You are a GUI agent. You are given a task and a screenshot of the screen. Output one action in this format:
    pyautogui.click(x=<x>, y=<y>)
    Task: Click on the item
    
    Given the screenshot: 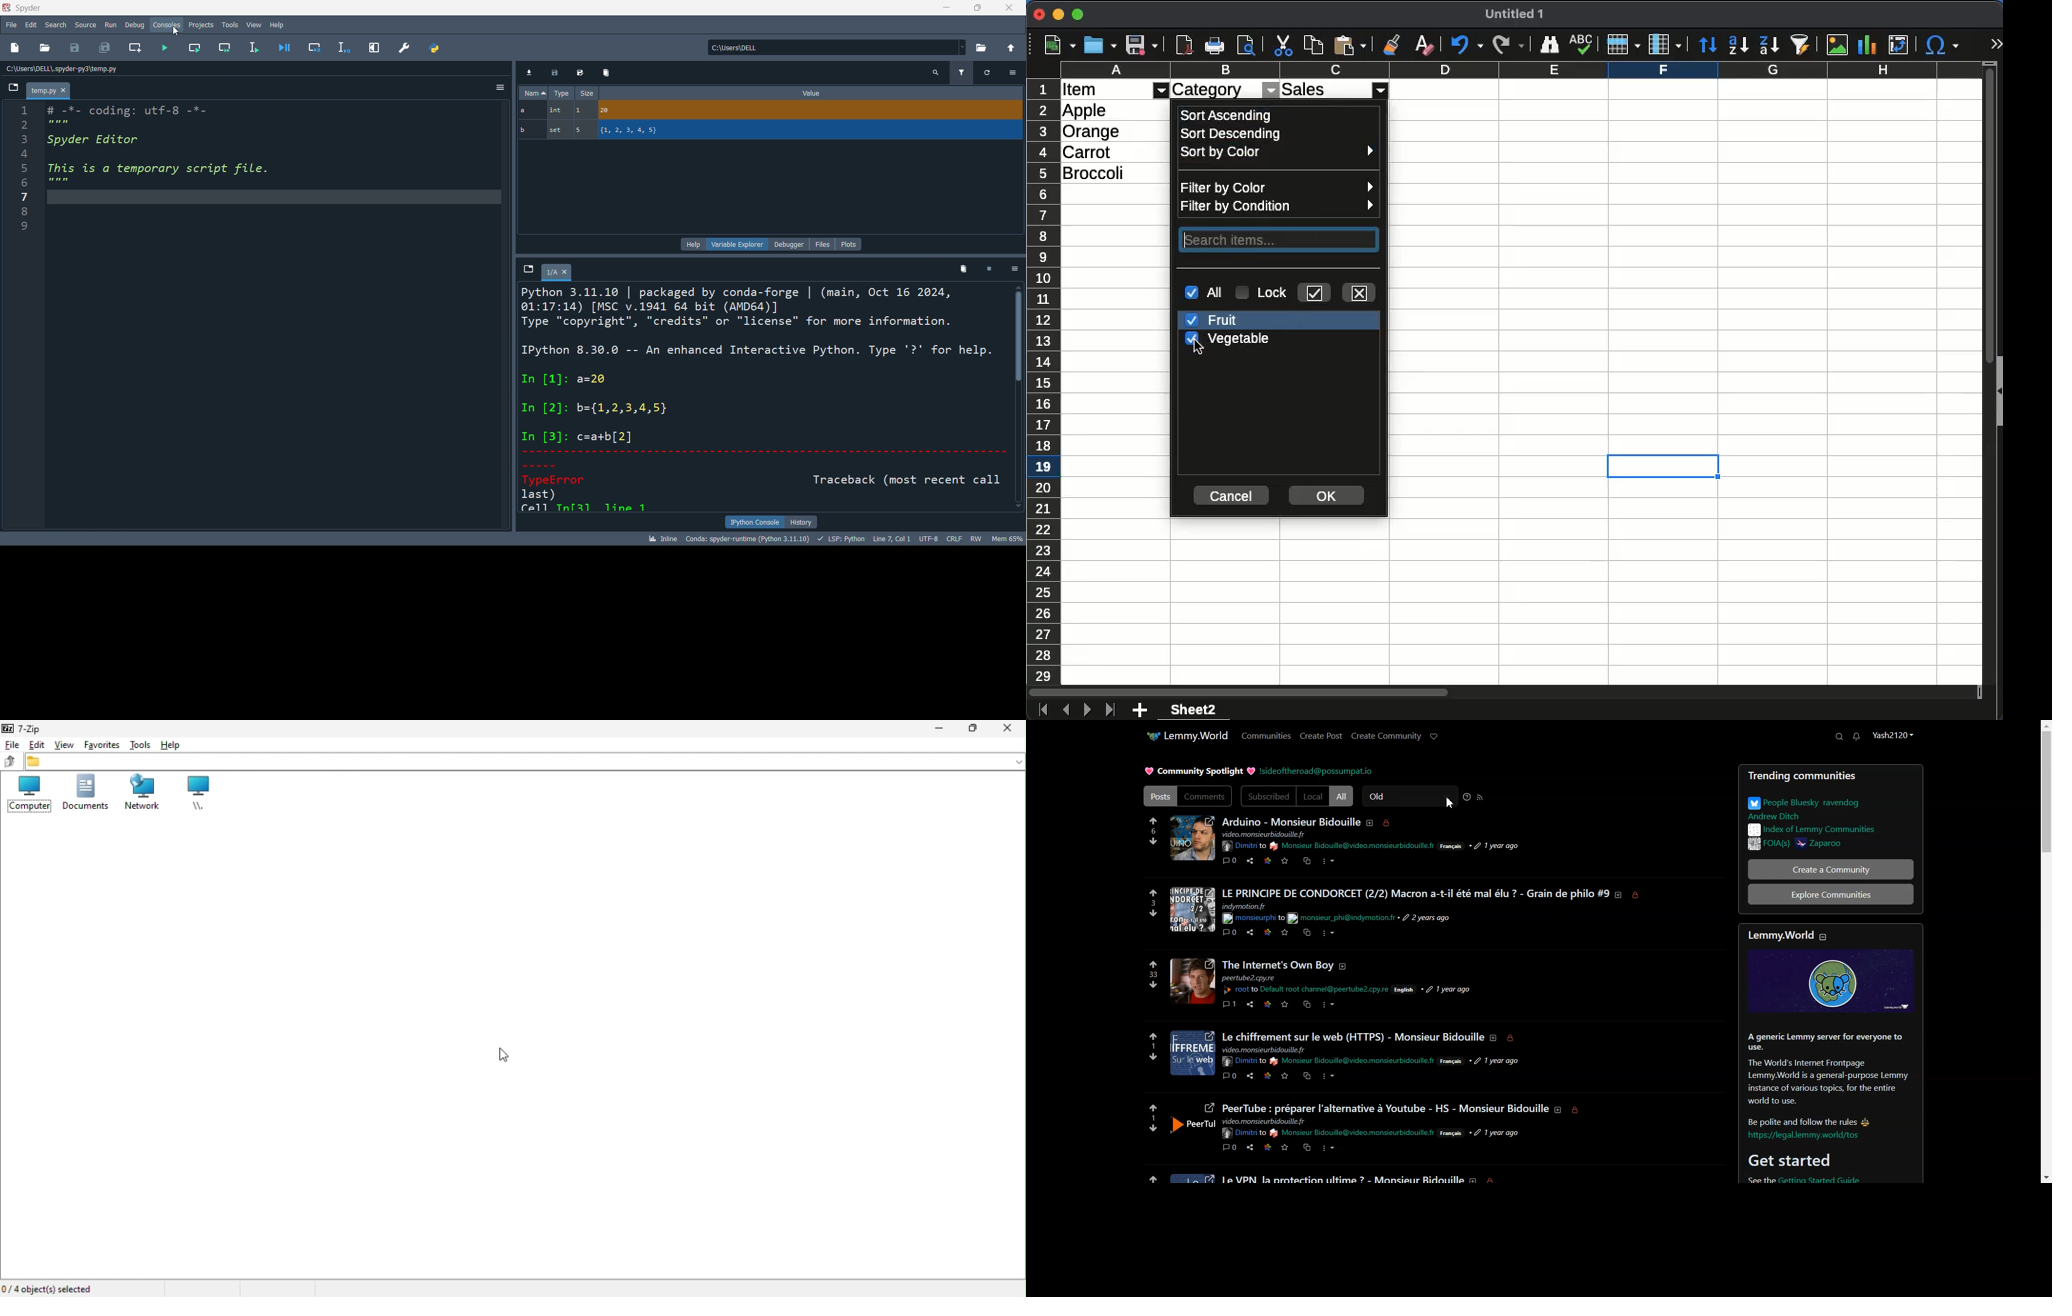 What is the action you would take?
    pyautogui.click(x=1080, y=90)
    